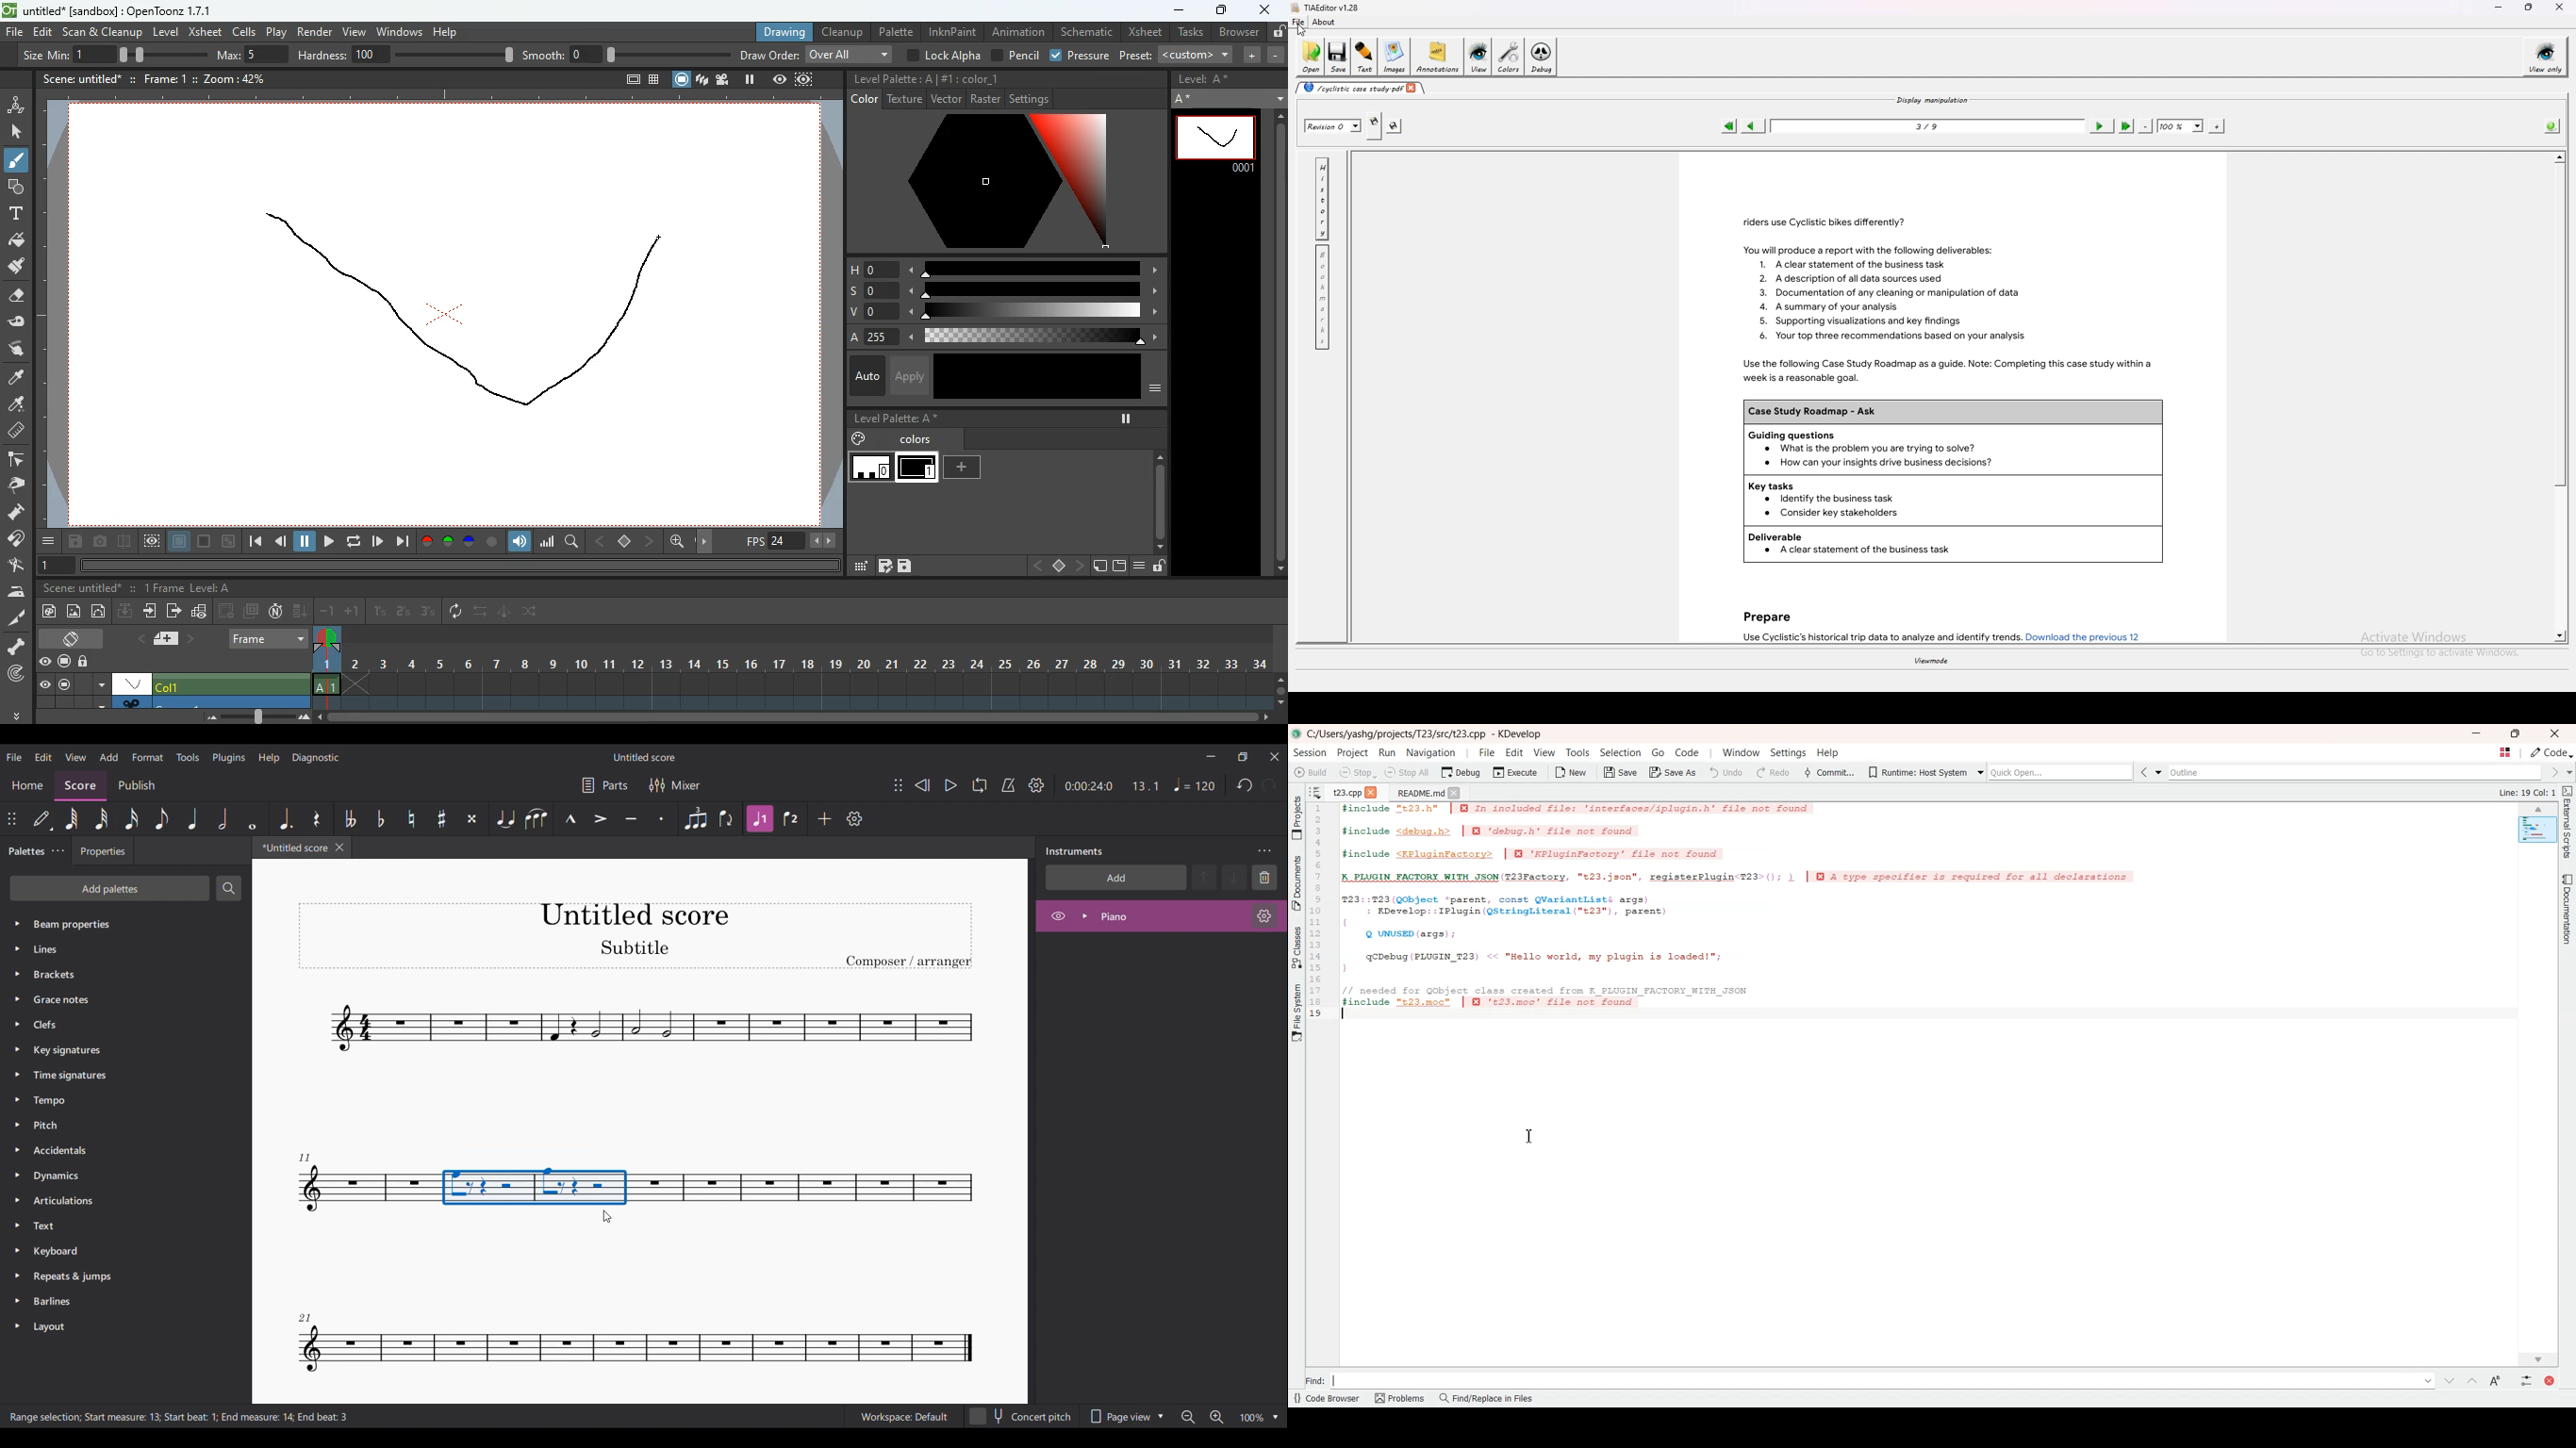 The image size is (2576, 1456). I want to click on document, so click(1117, 567).